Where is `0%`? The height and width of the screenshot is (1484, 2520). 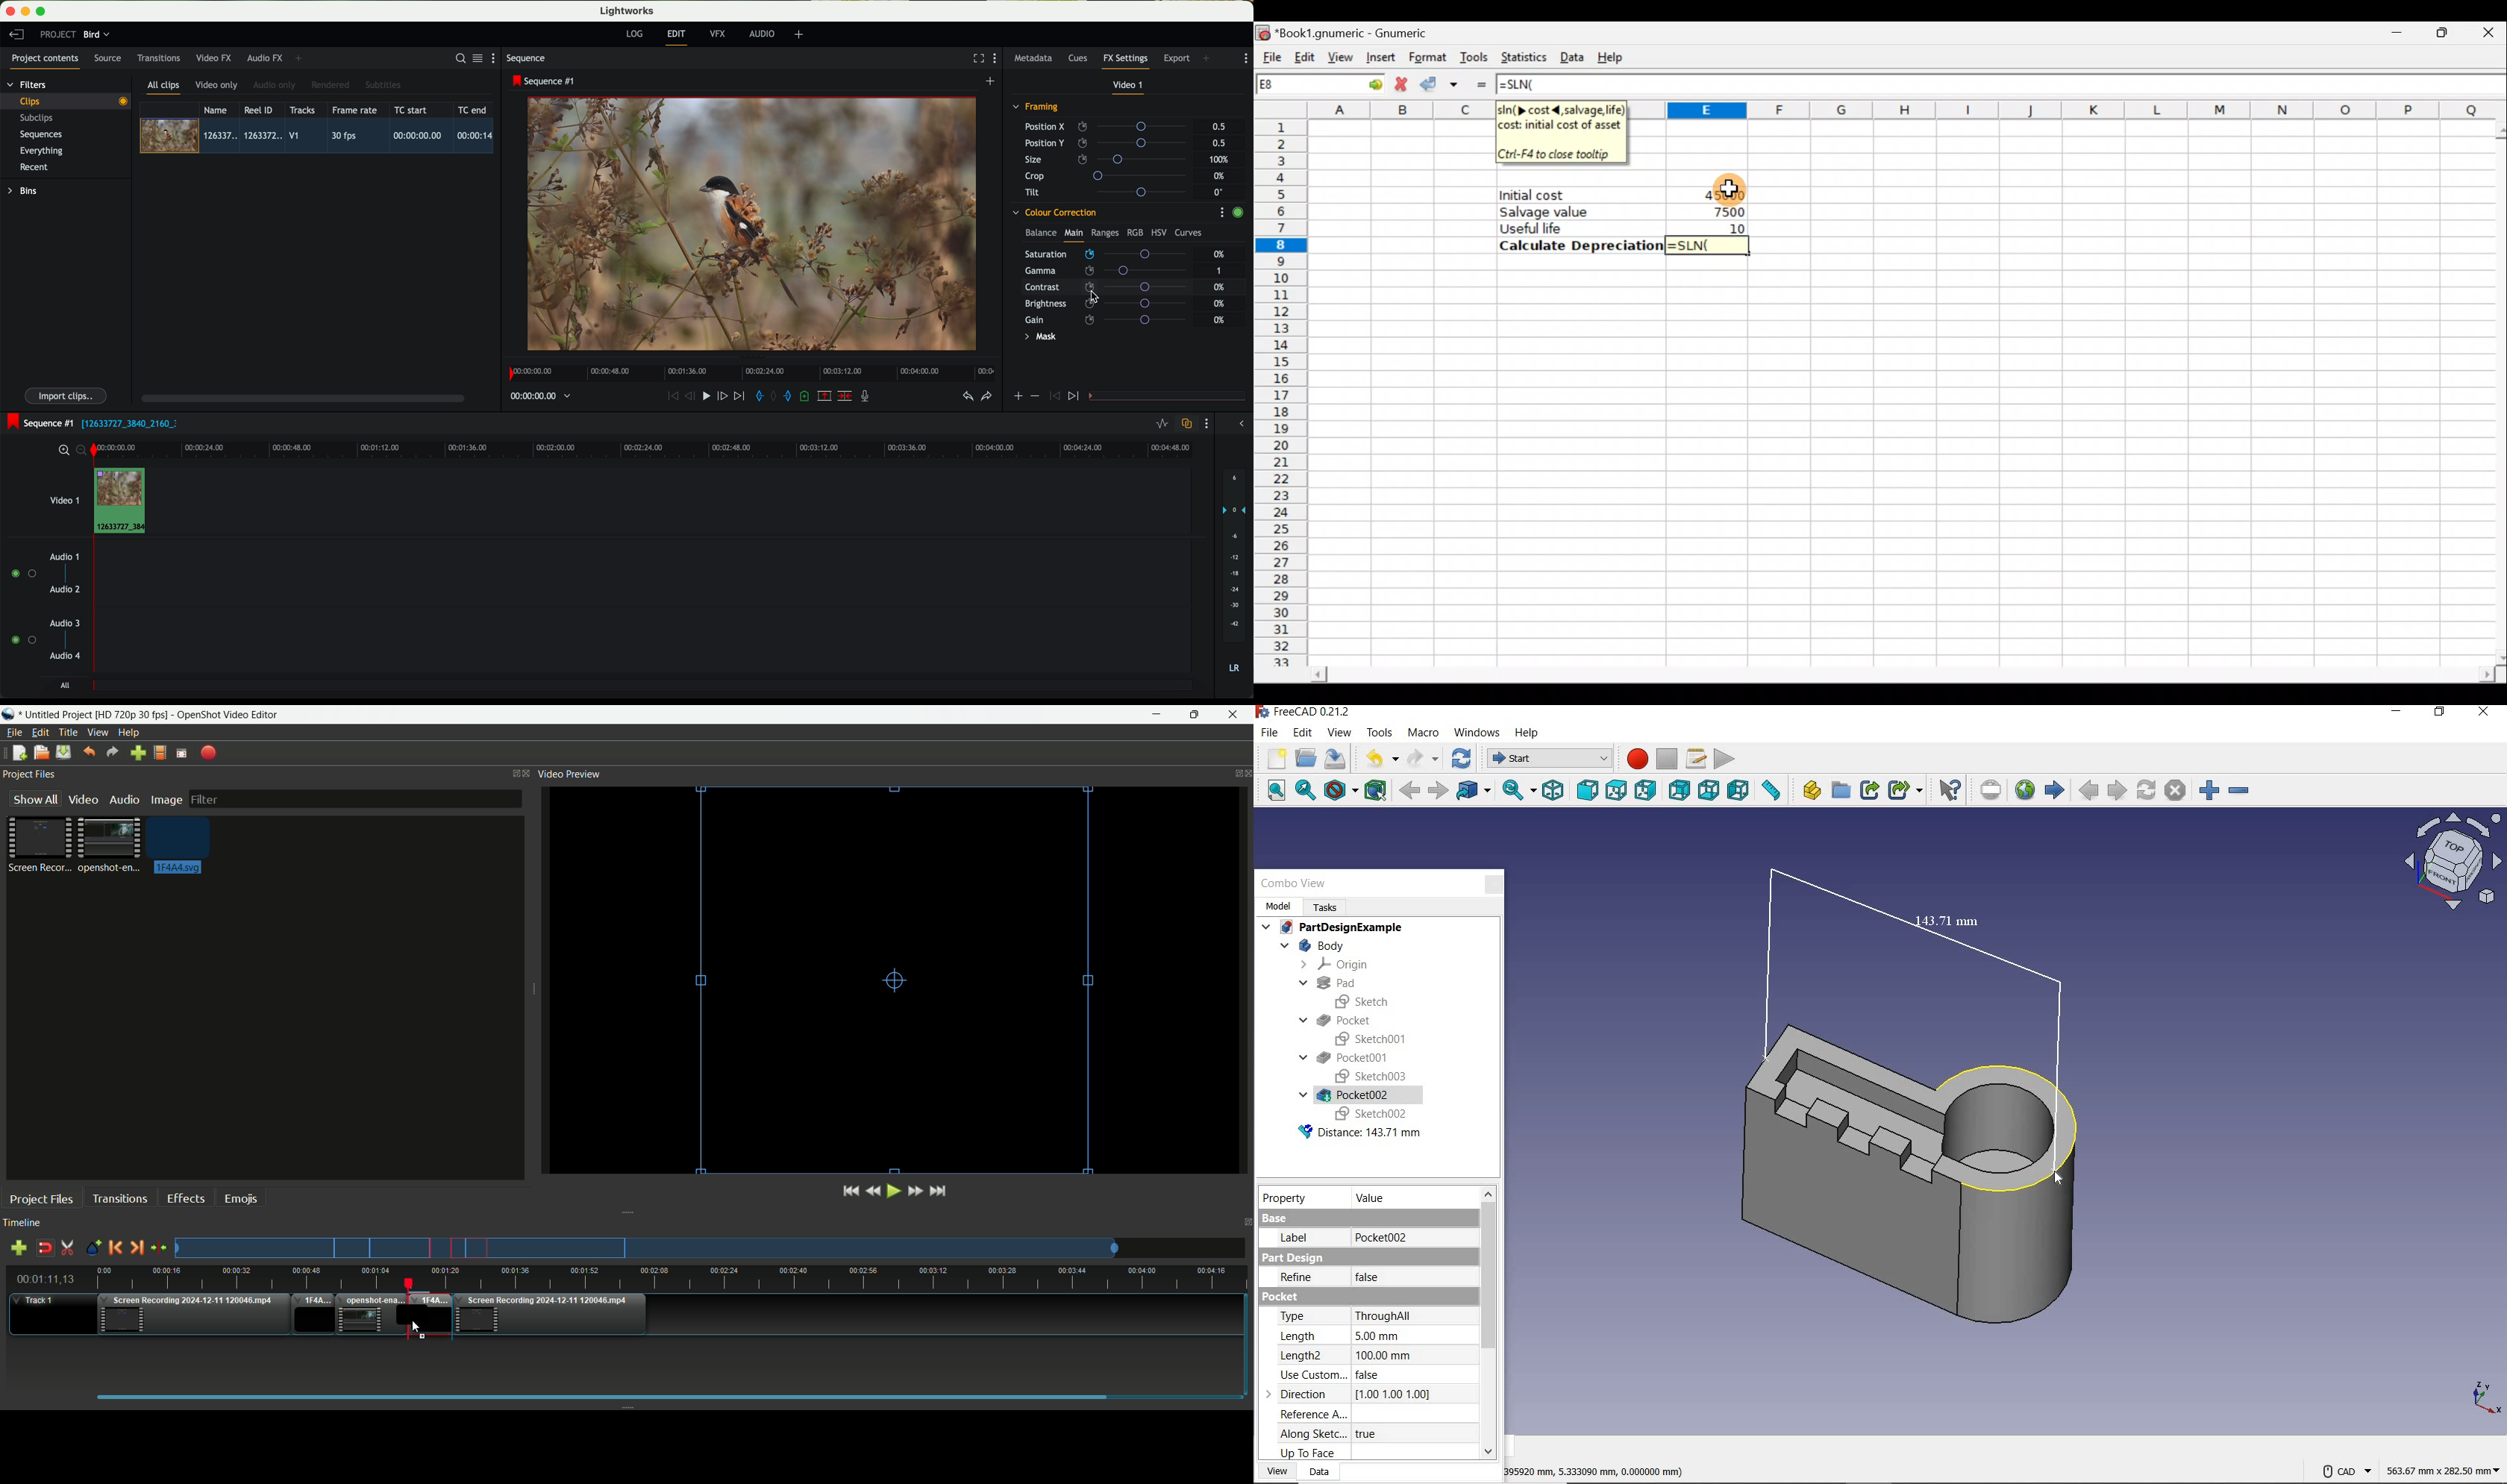 0% is located at coordinates (1221, 287).